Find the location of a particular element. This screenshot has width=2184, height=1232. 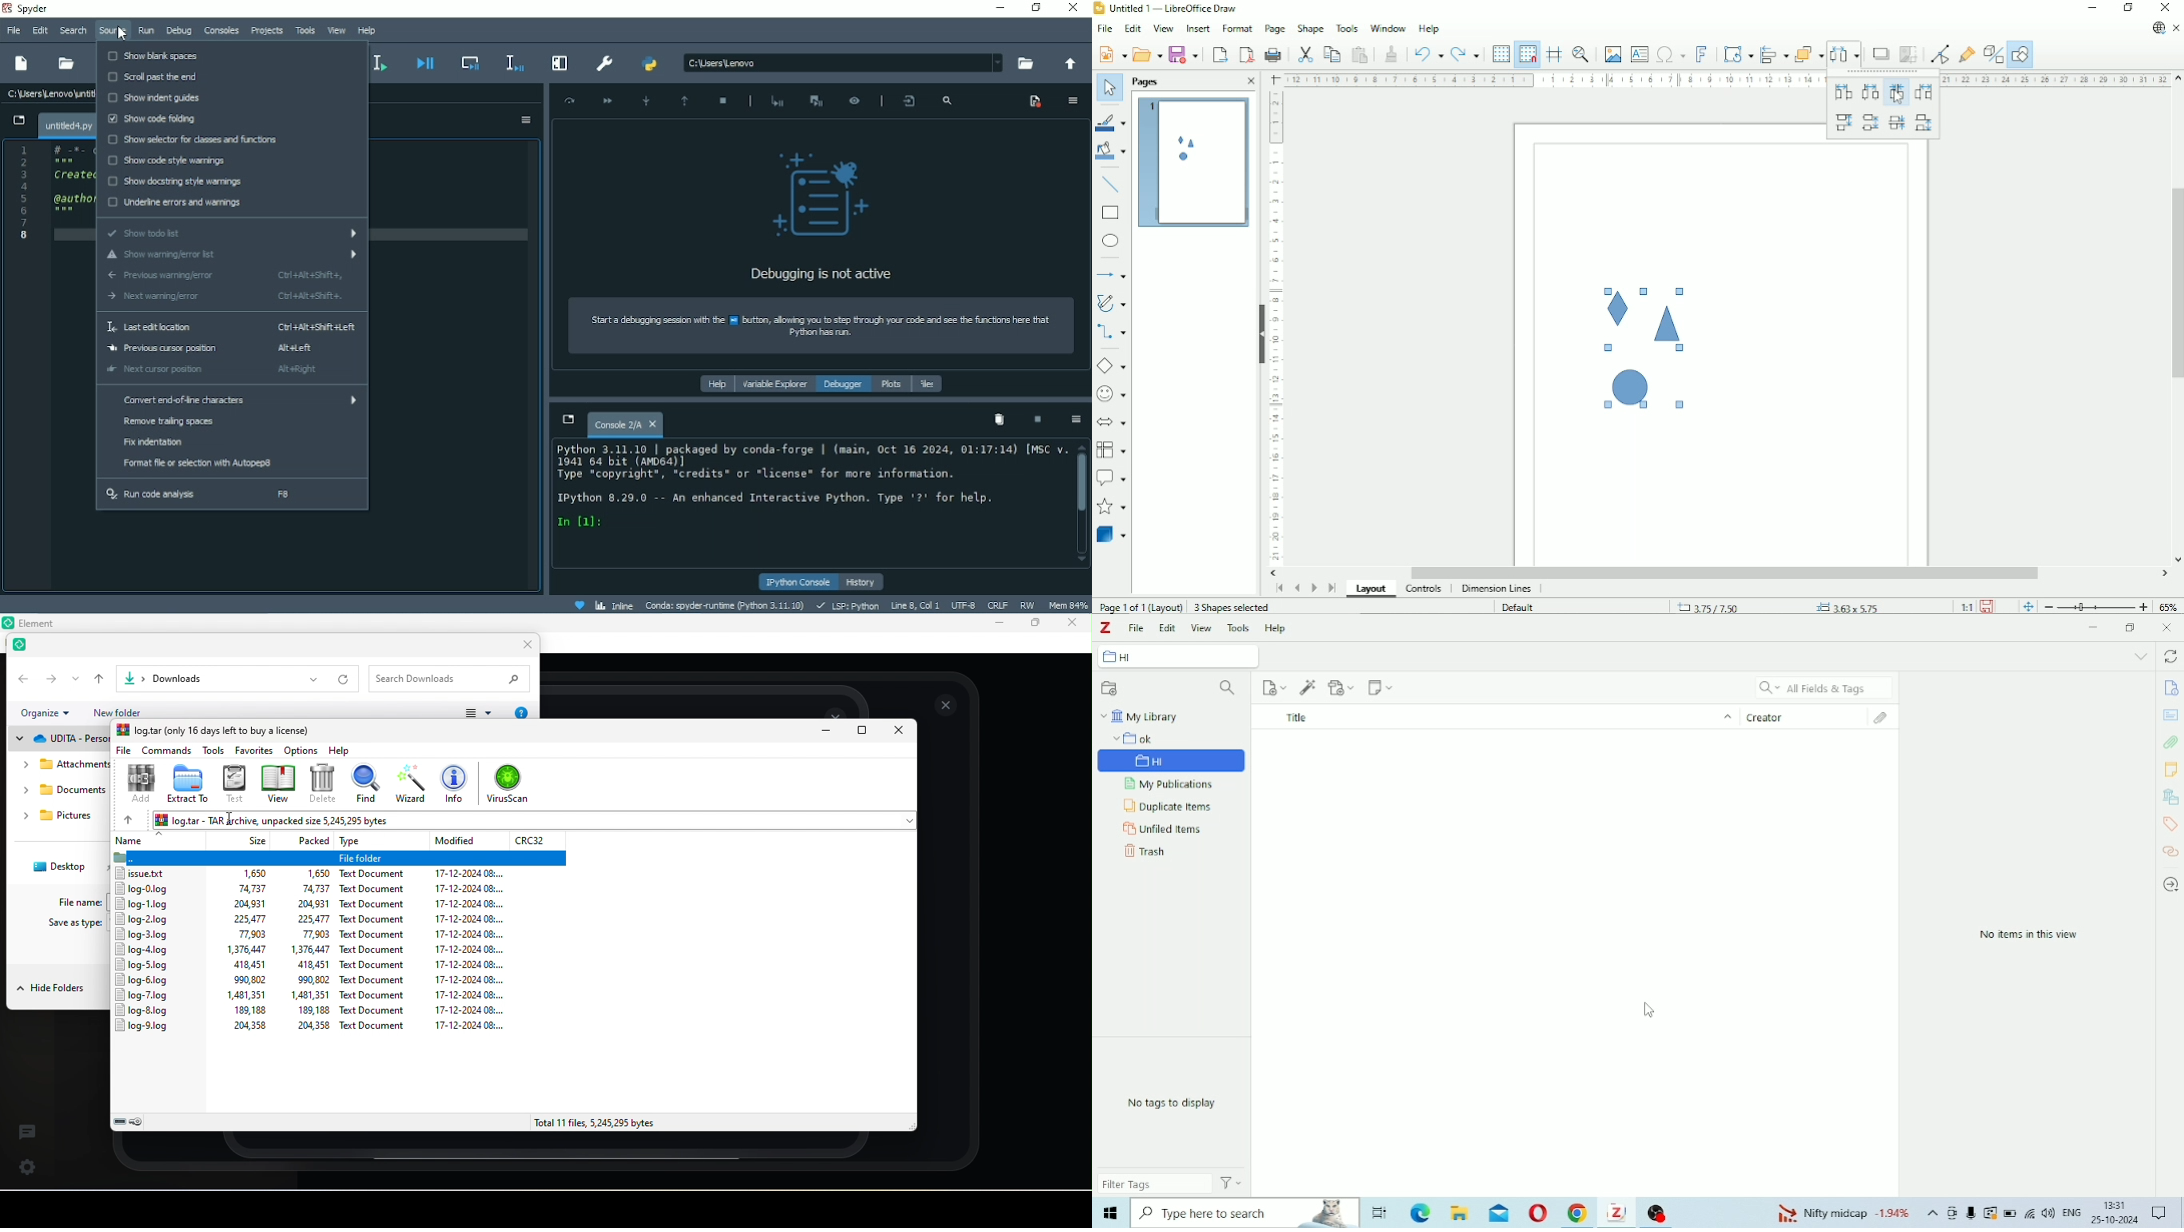

Block arrows is located at coordinates (1112, 421).